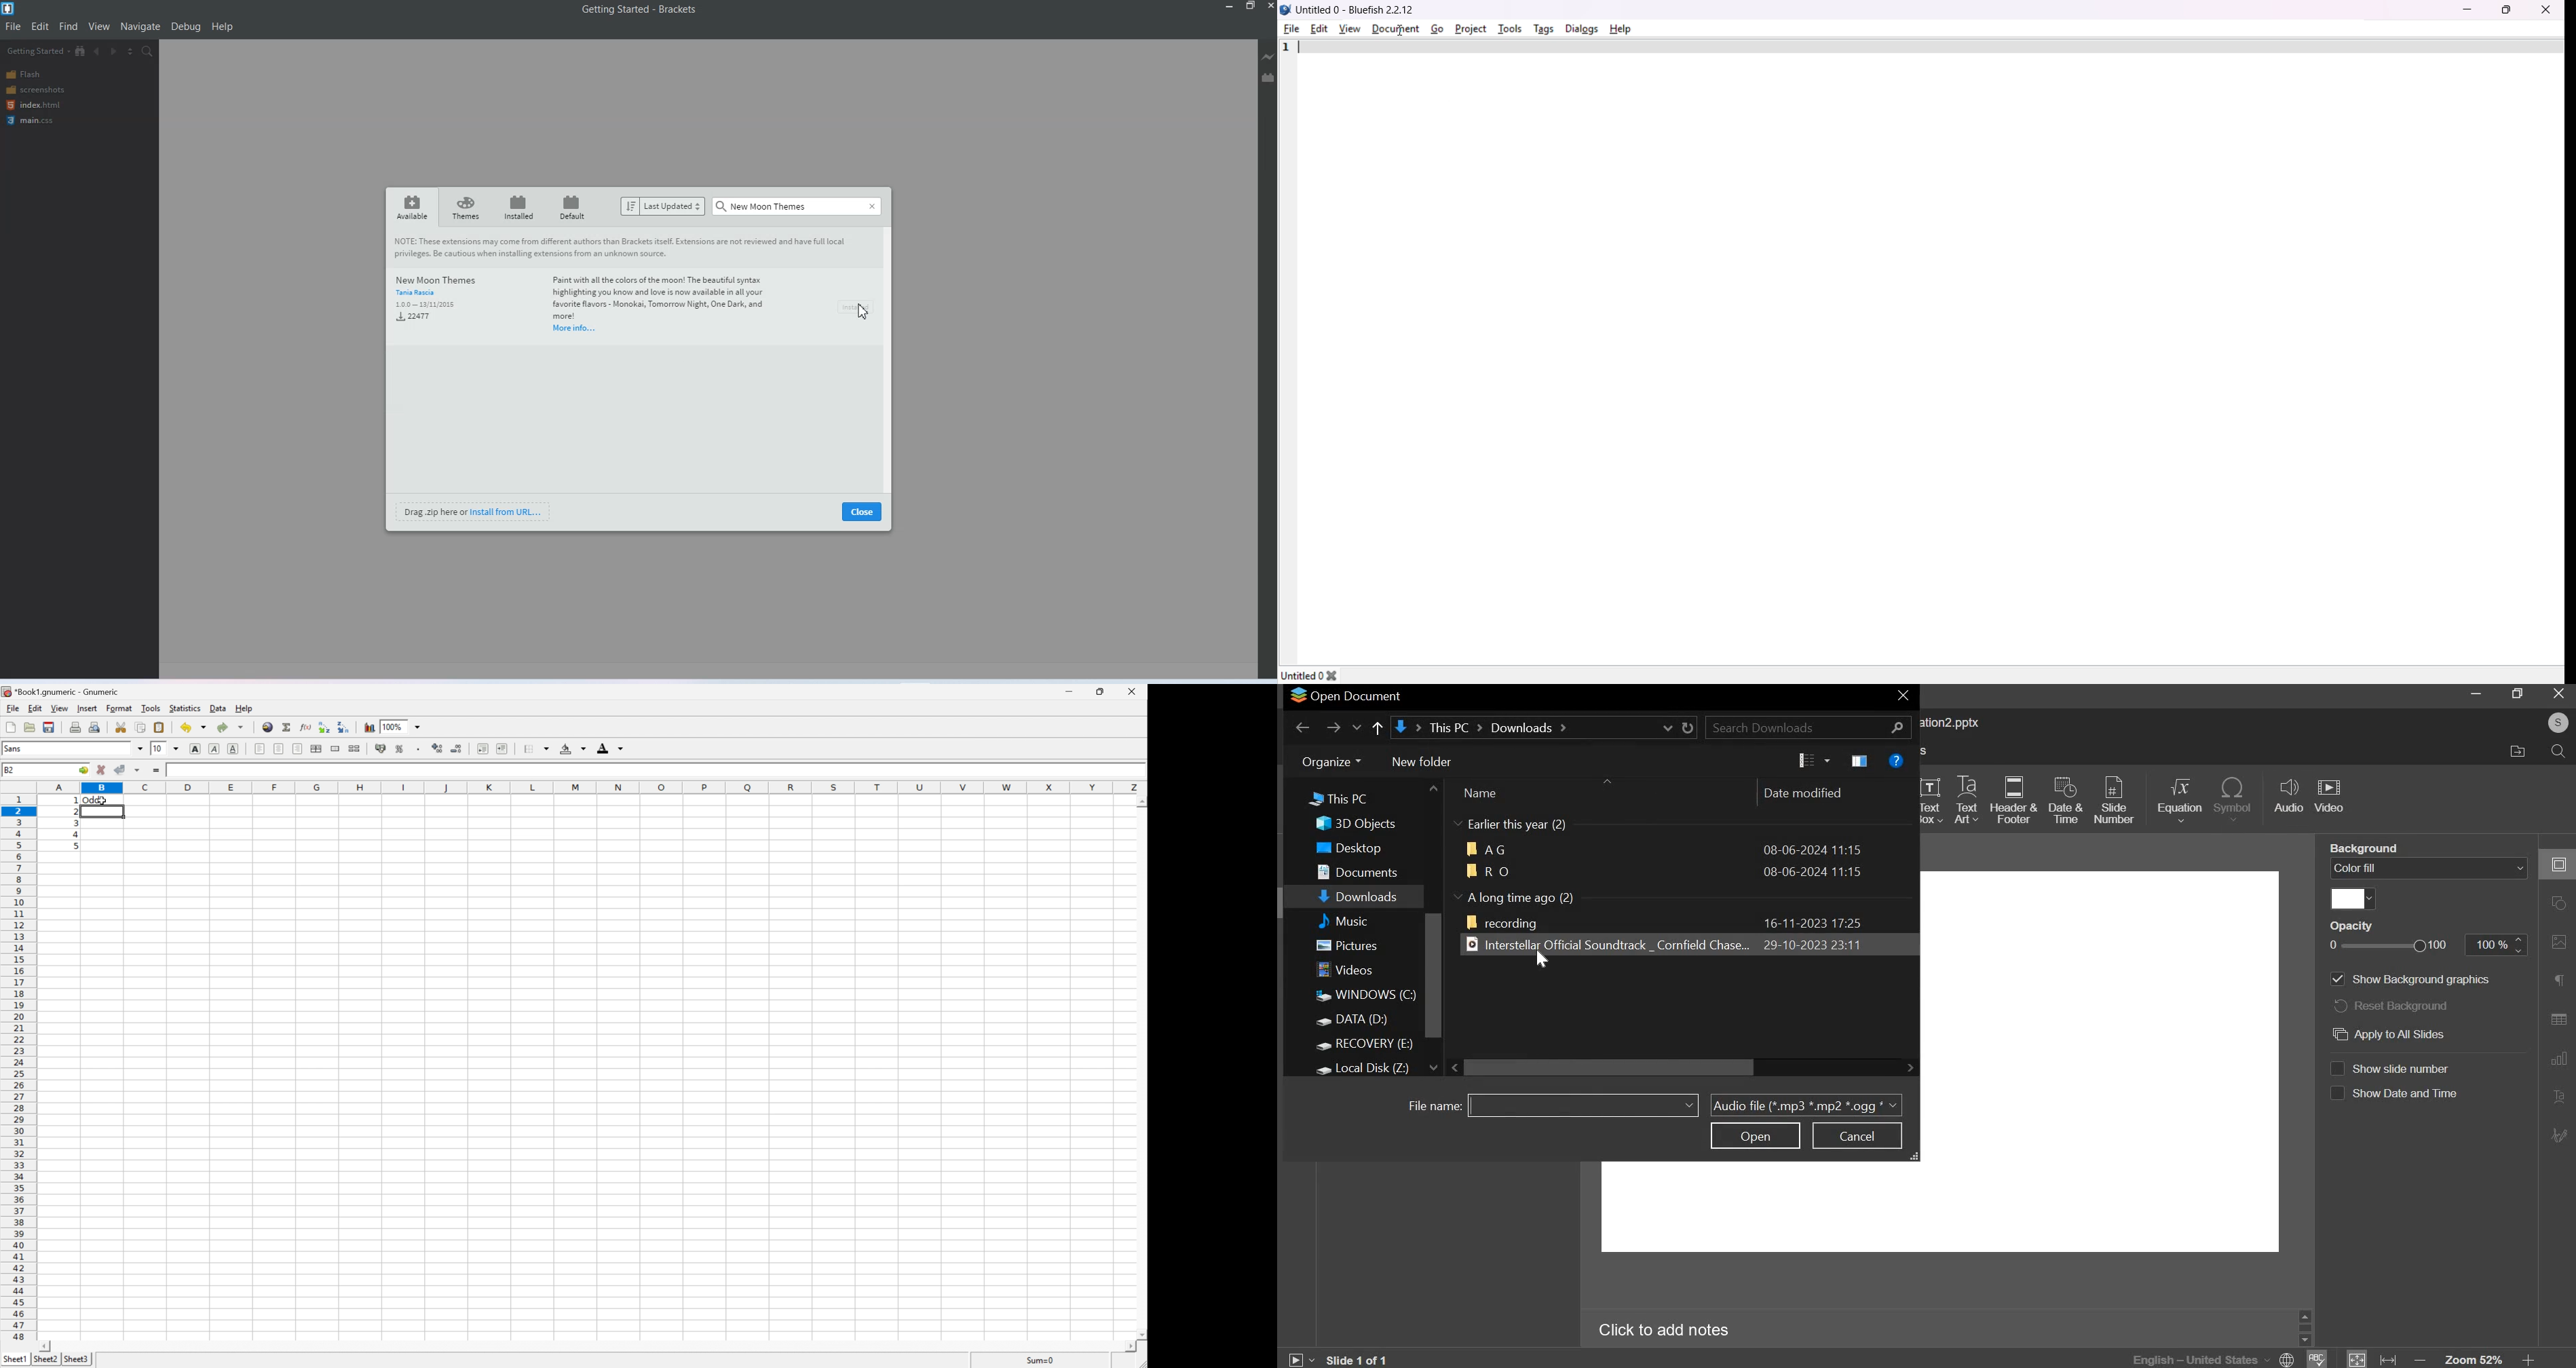 This screenshot has width=2576, height=1372. I want to click on View, so click(60, 708).